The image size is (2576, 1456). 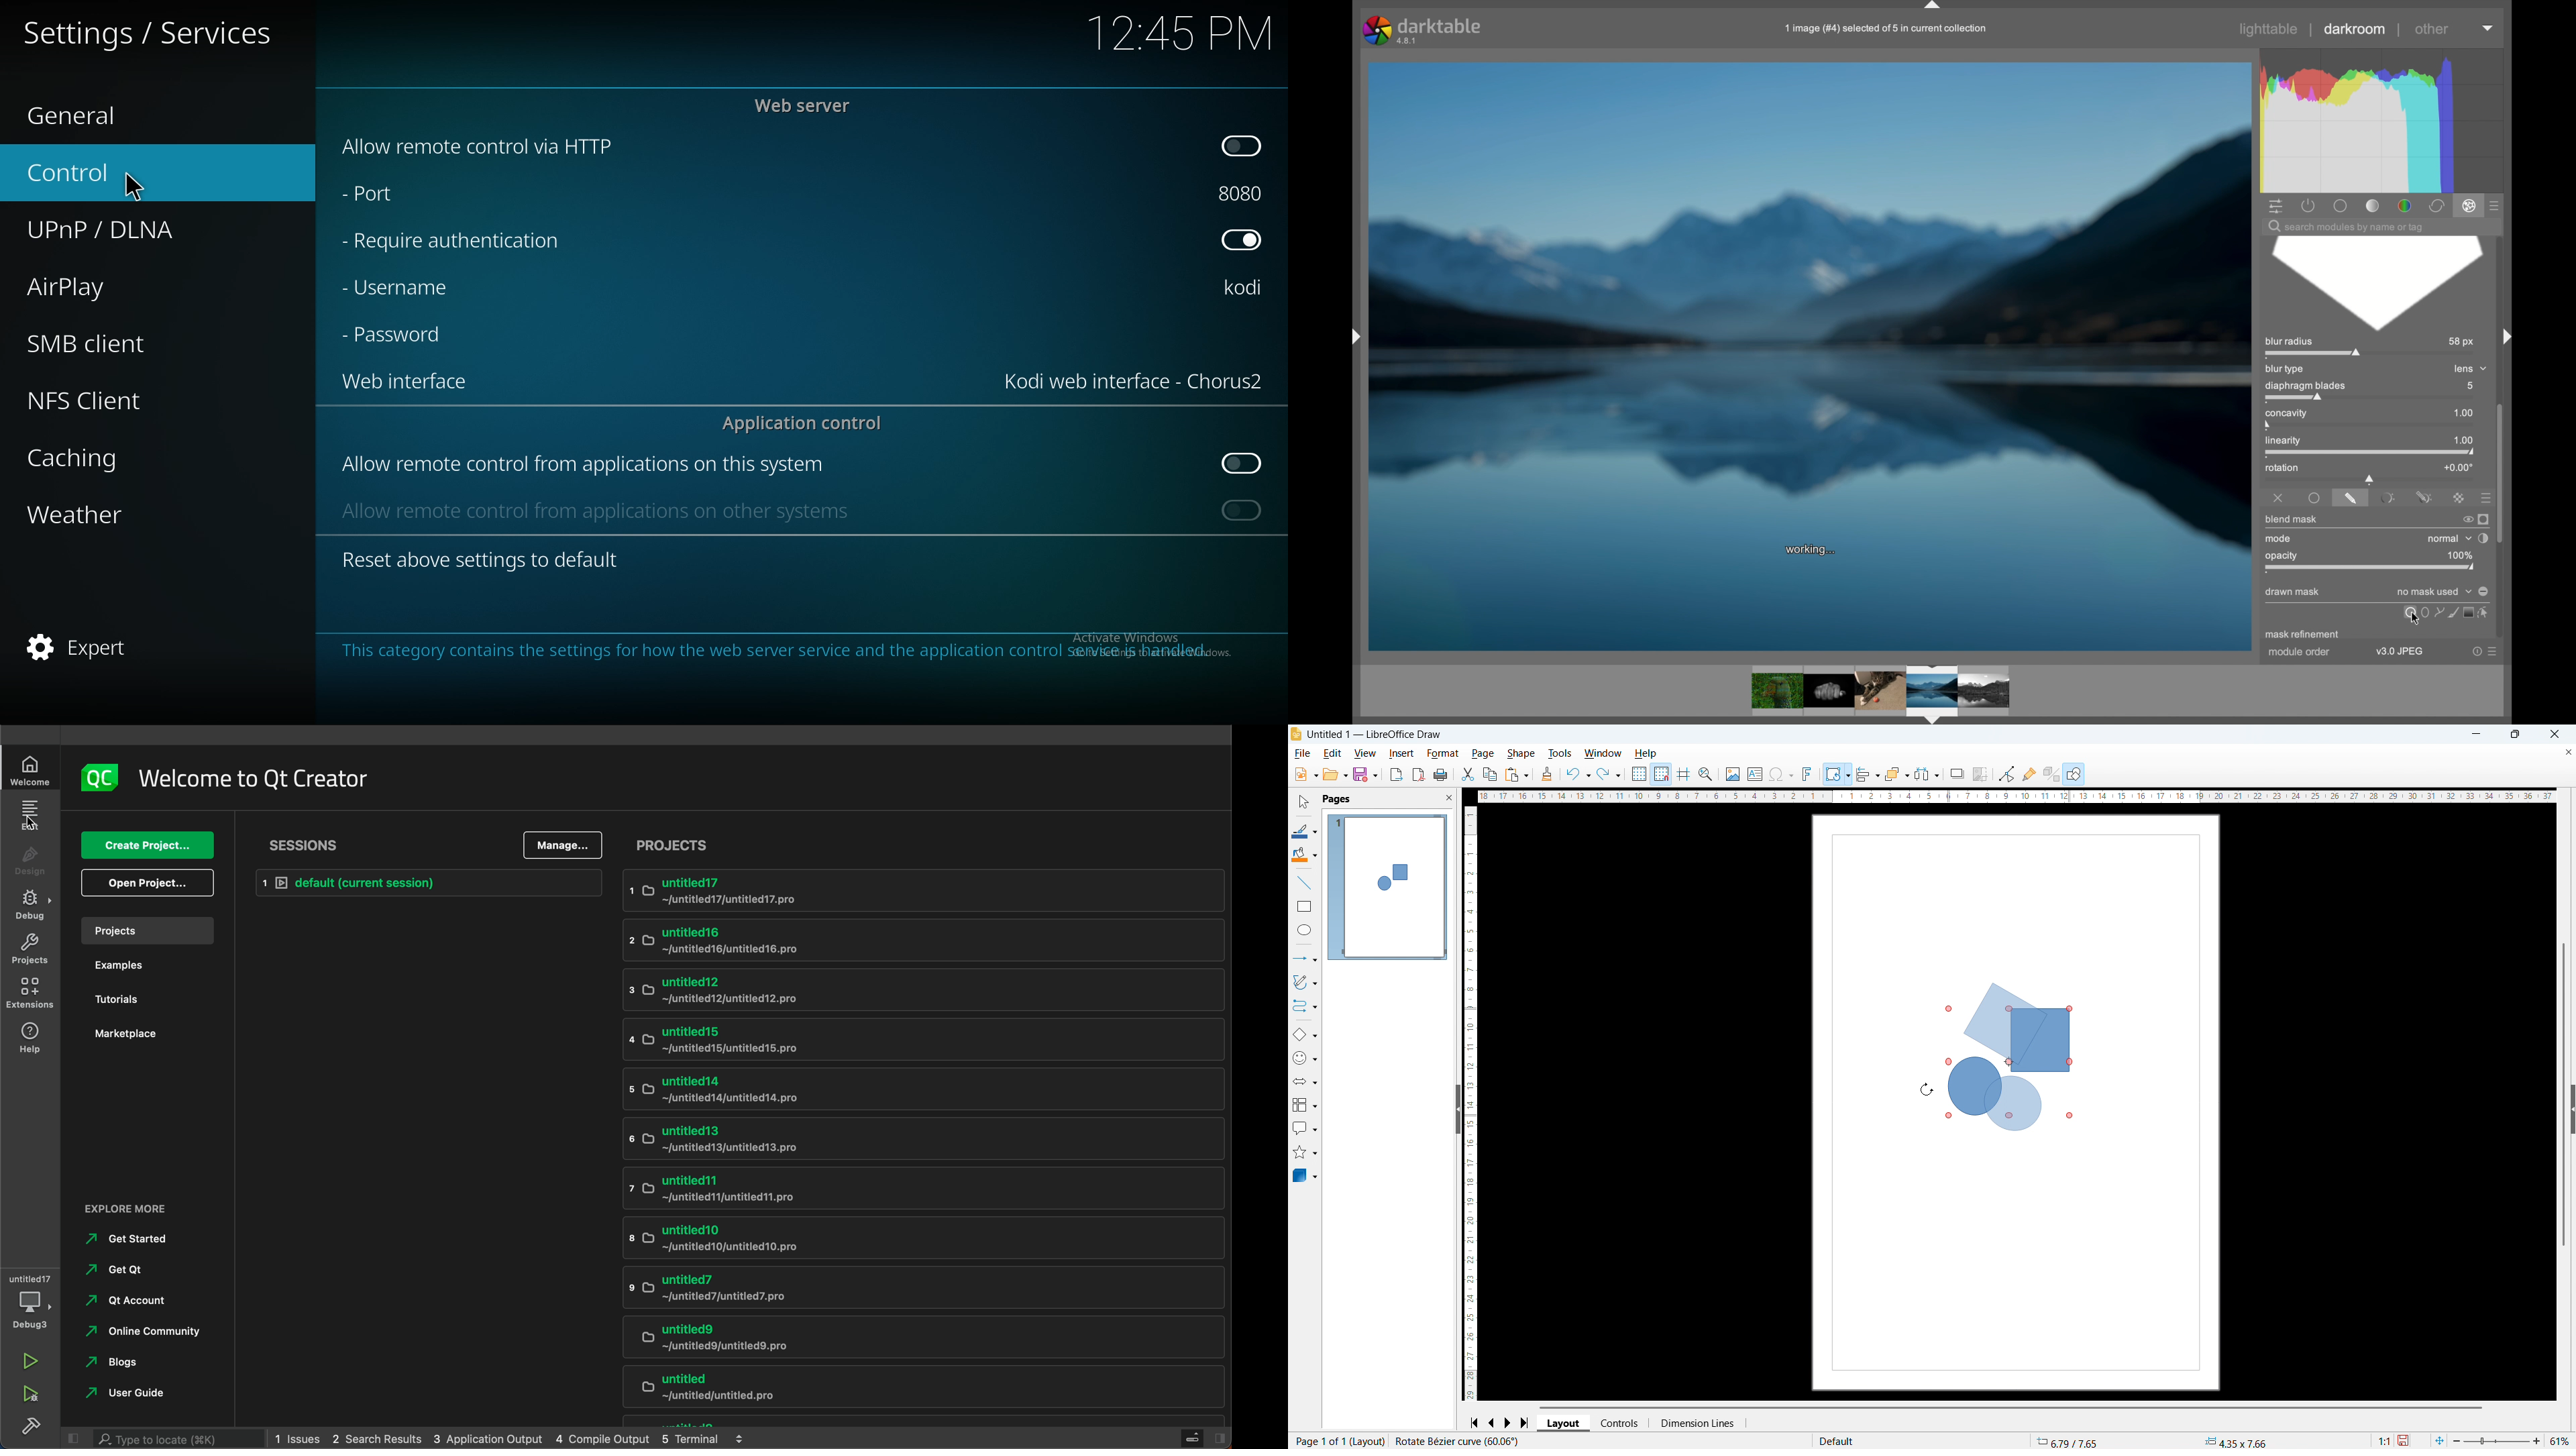 What do you see at coordinates (2278, 496) in the screenshot?
I see `off` at bounding box center [2278, 496].